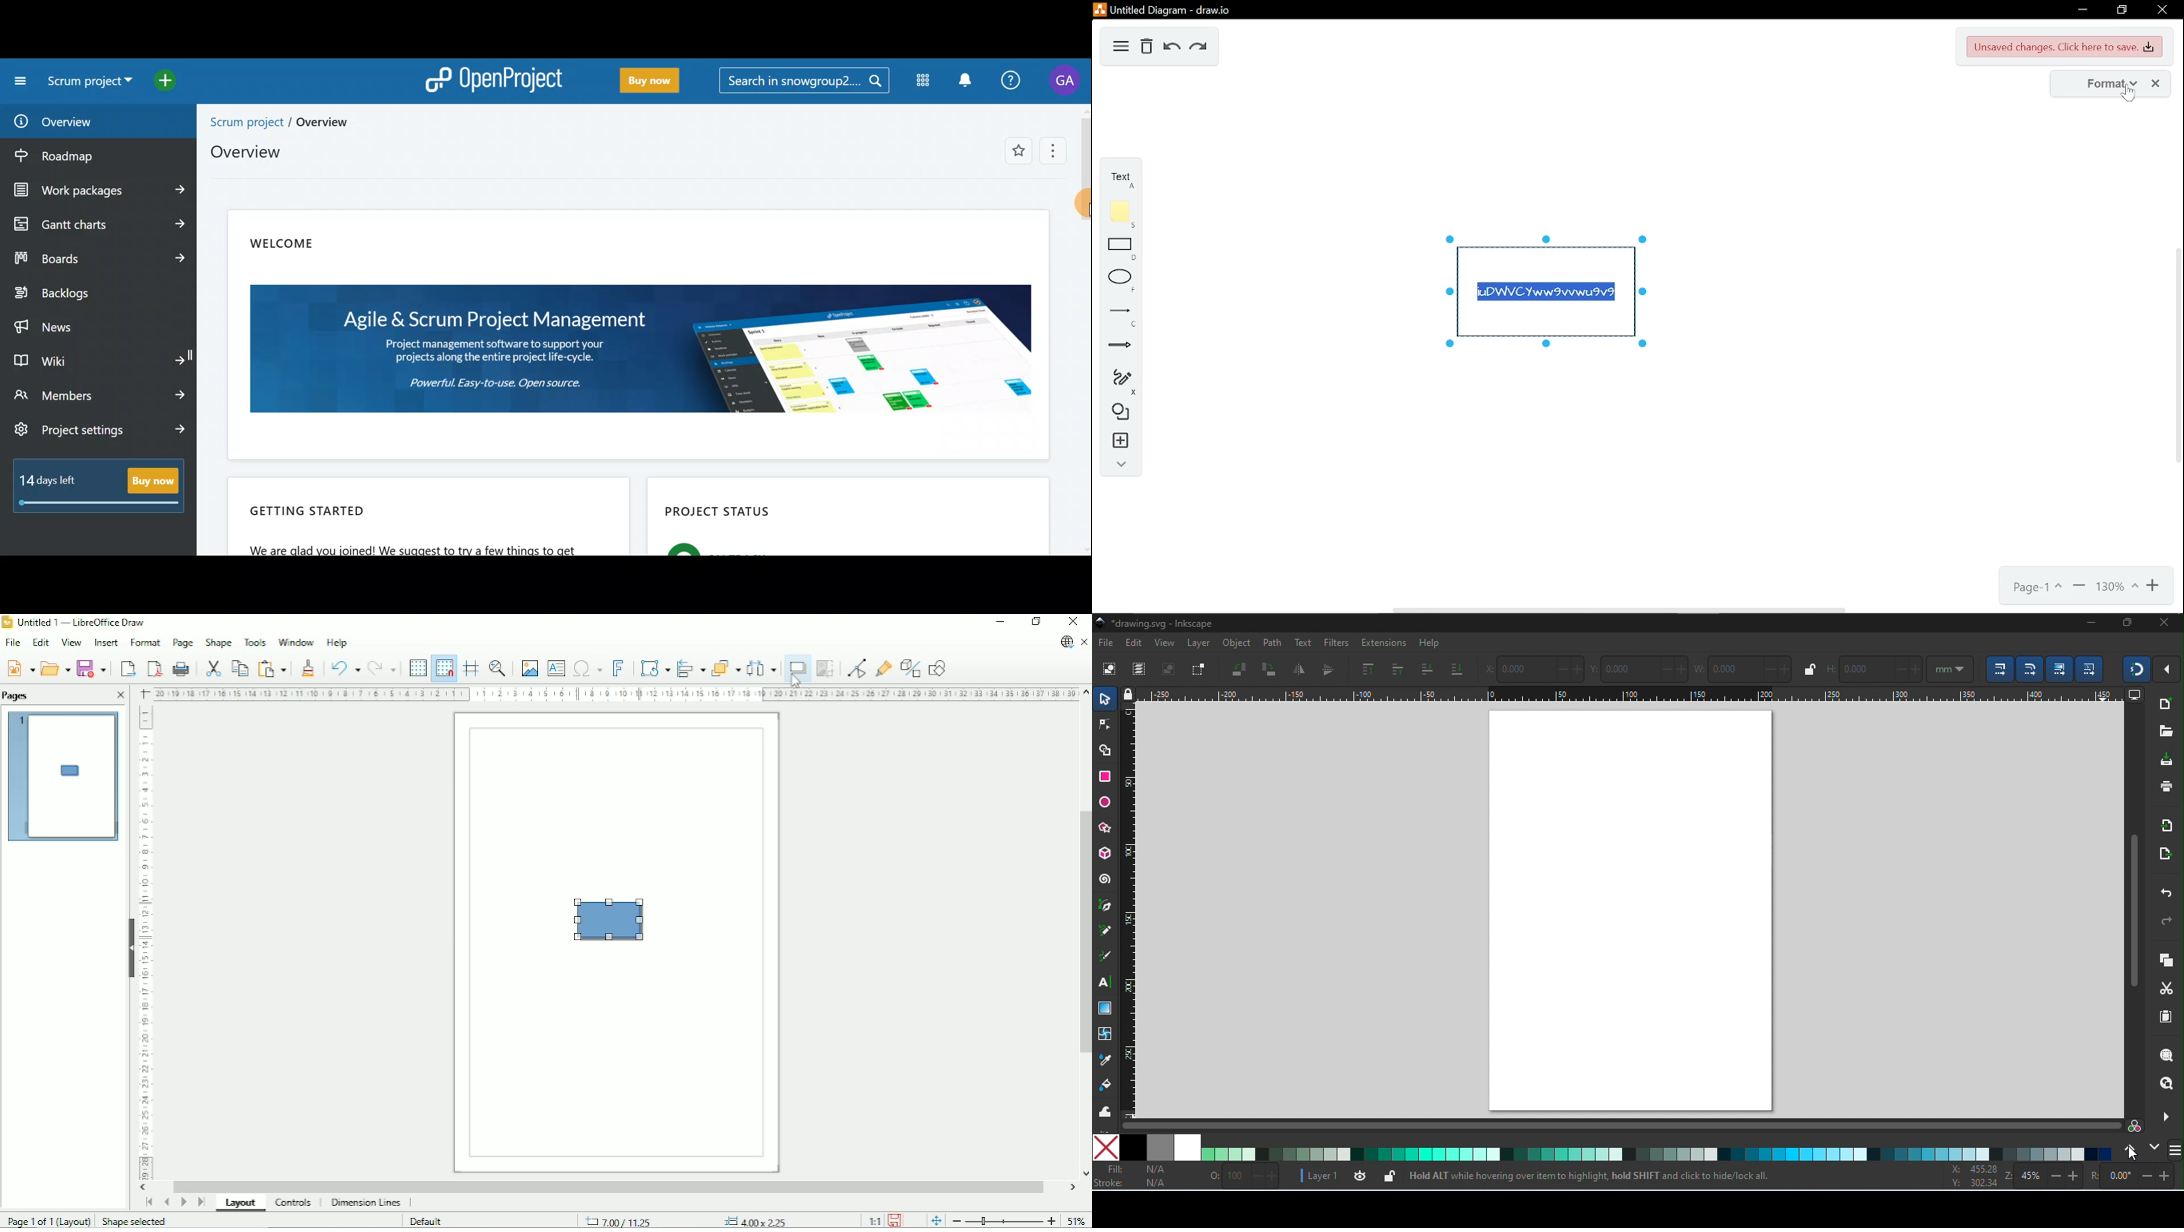 The width and height of the screenshot is (2184, 1232). What do you see at coordinates (796, 682) in the screenshot?
I see `Cursor` at bounding box center [796, 682].